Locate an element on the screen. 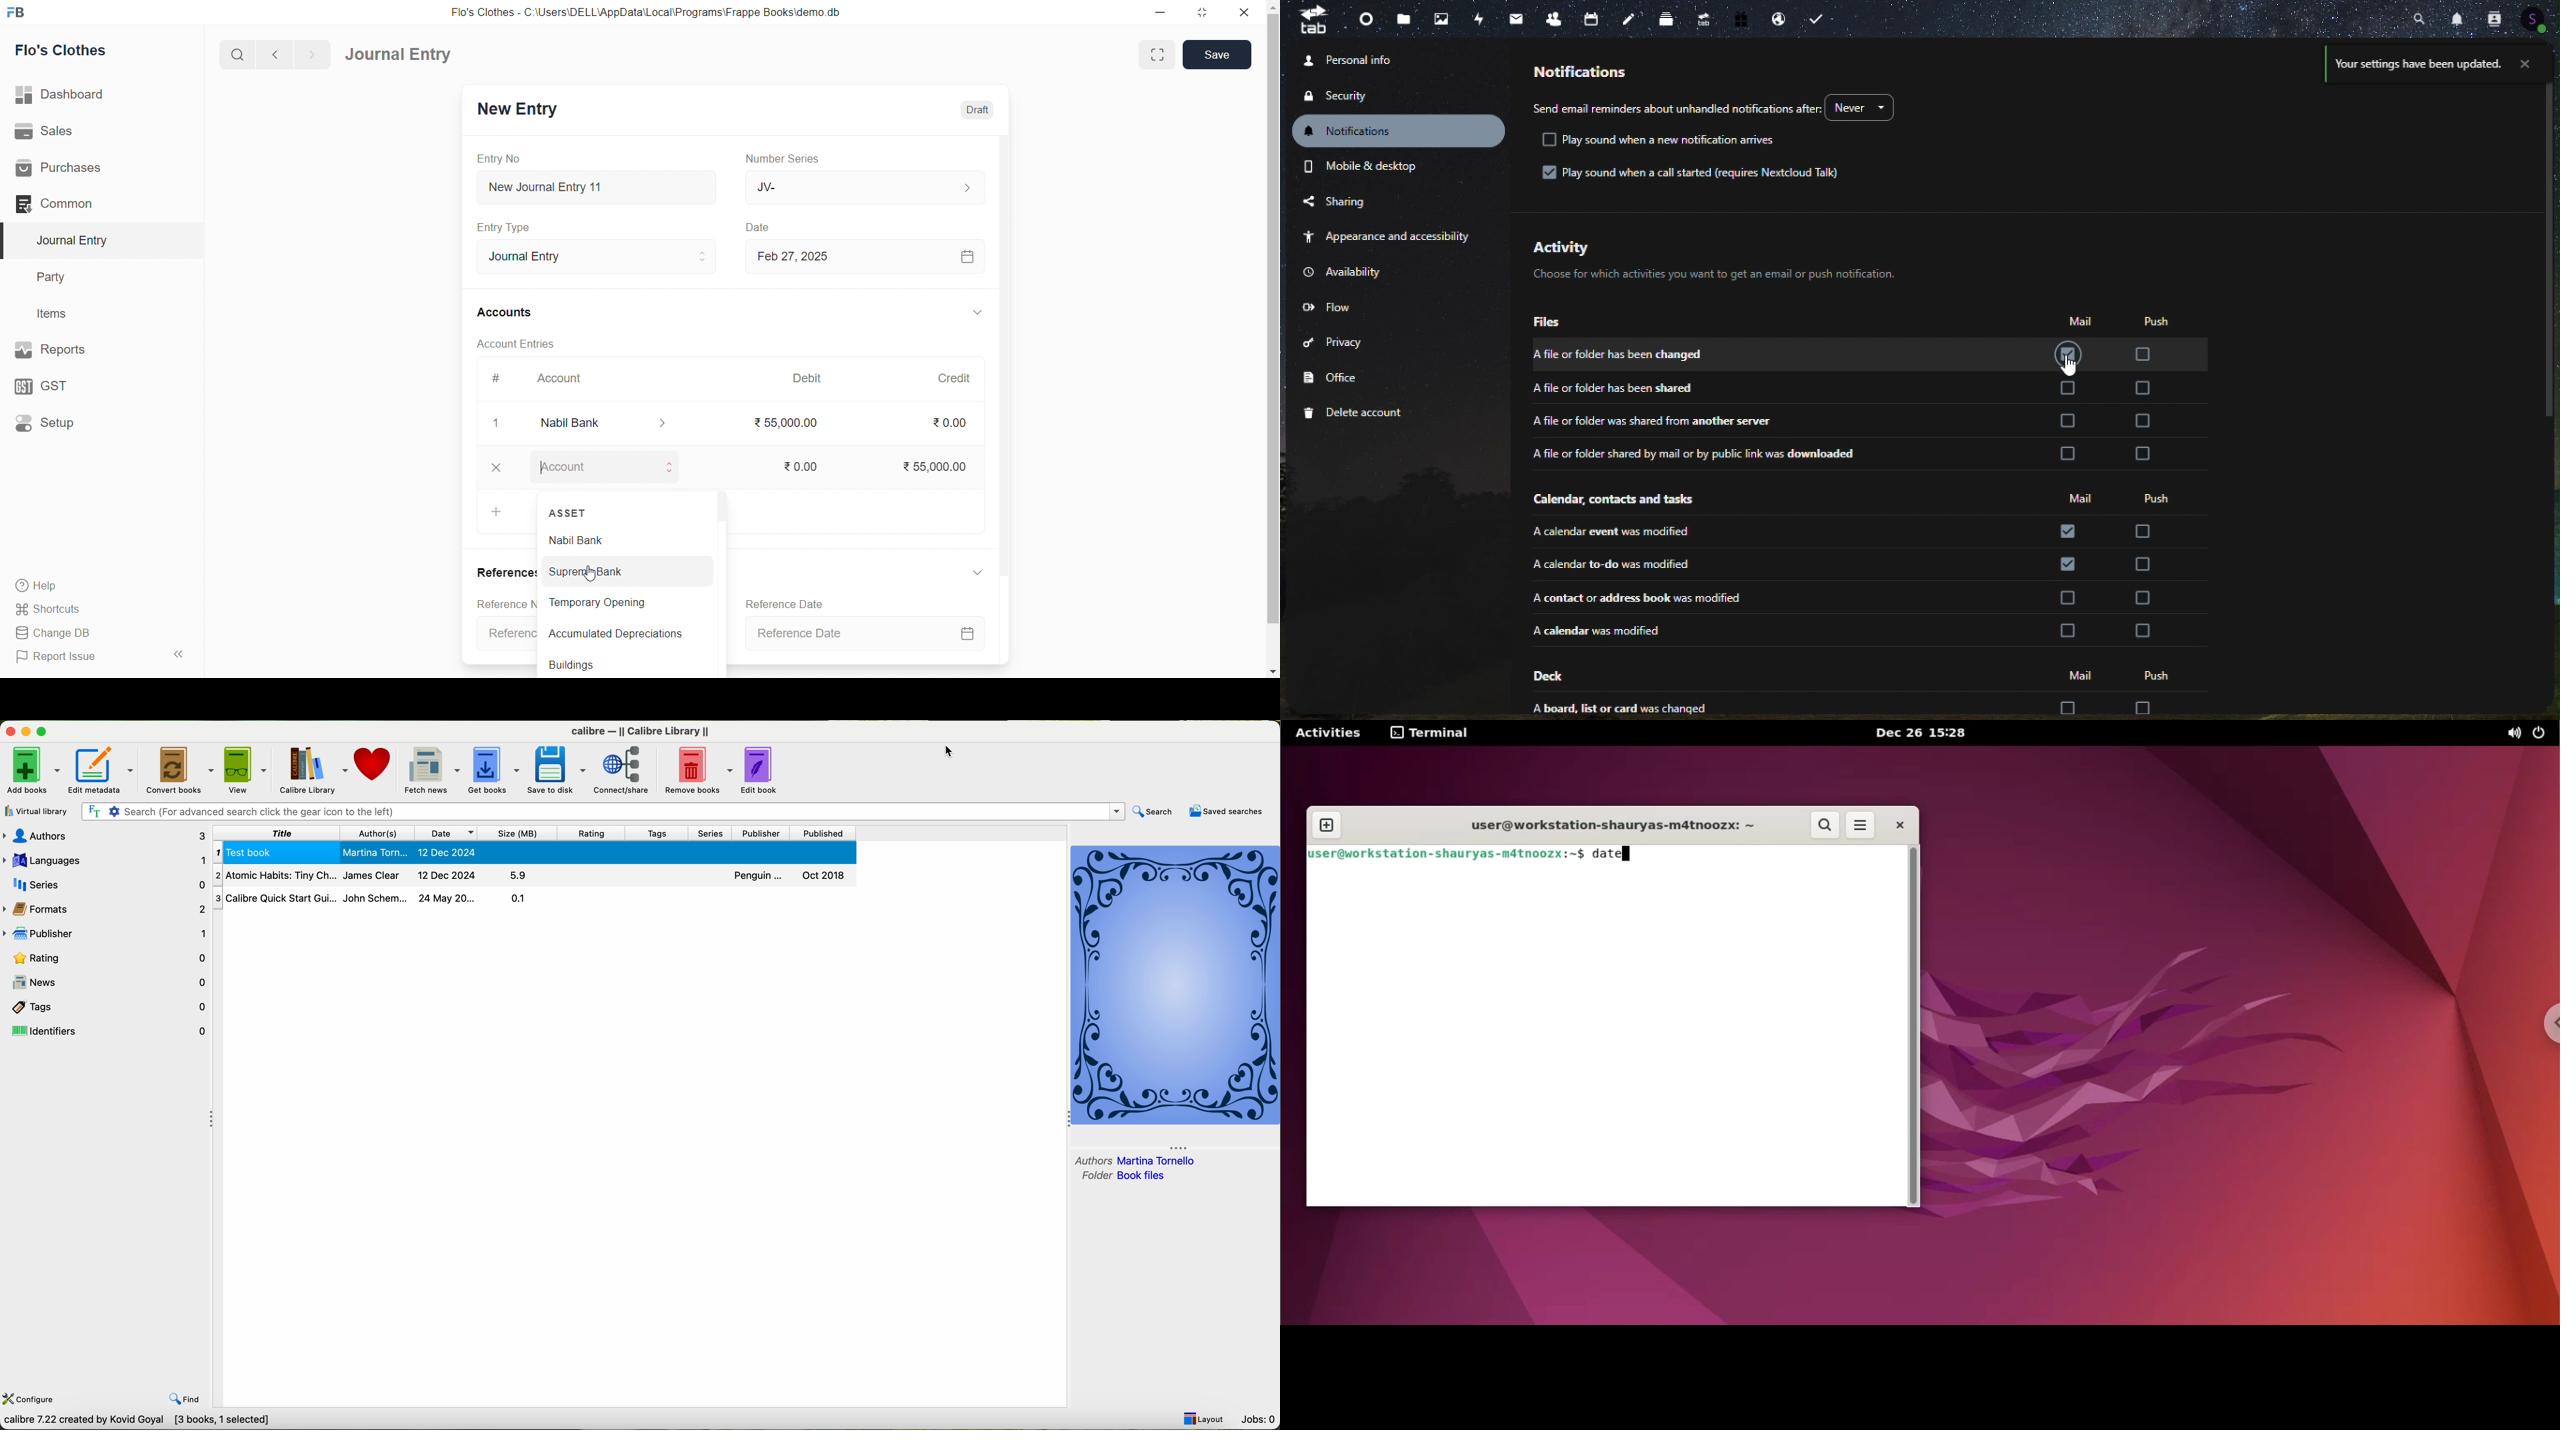  Fit window is located at coordinates (1157, 55).